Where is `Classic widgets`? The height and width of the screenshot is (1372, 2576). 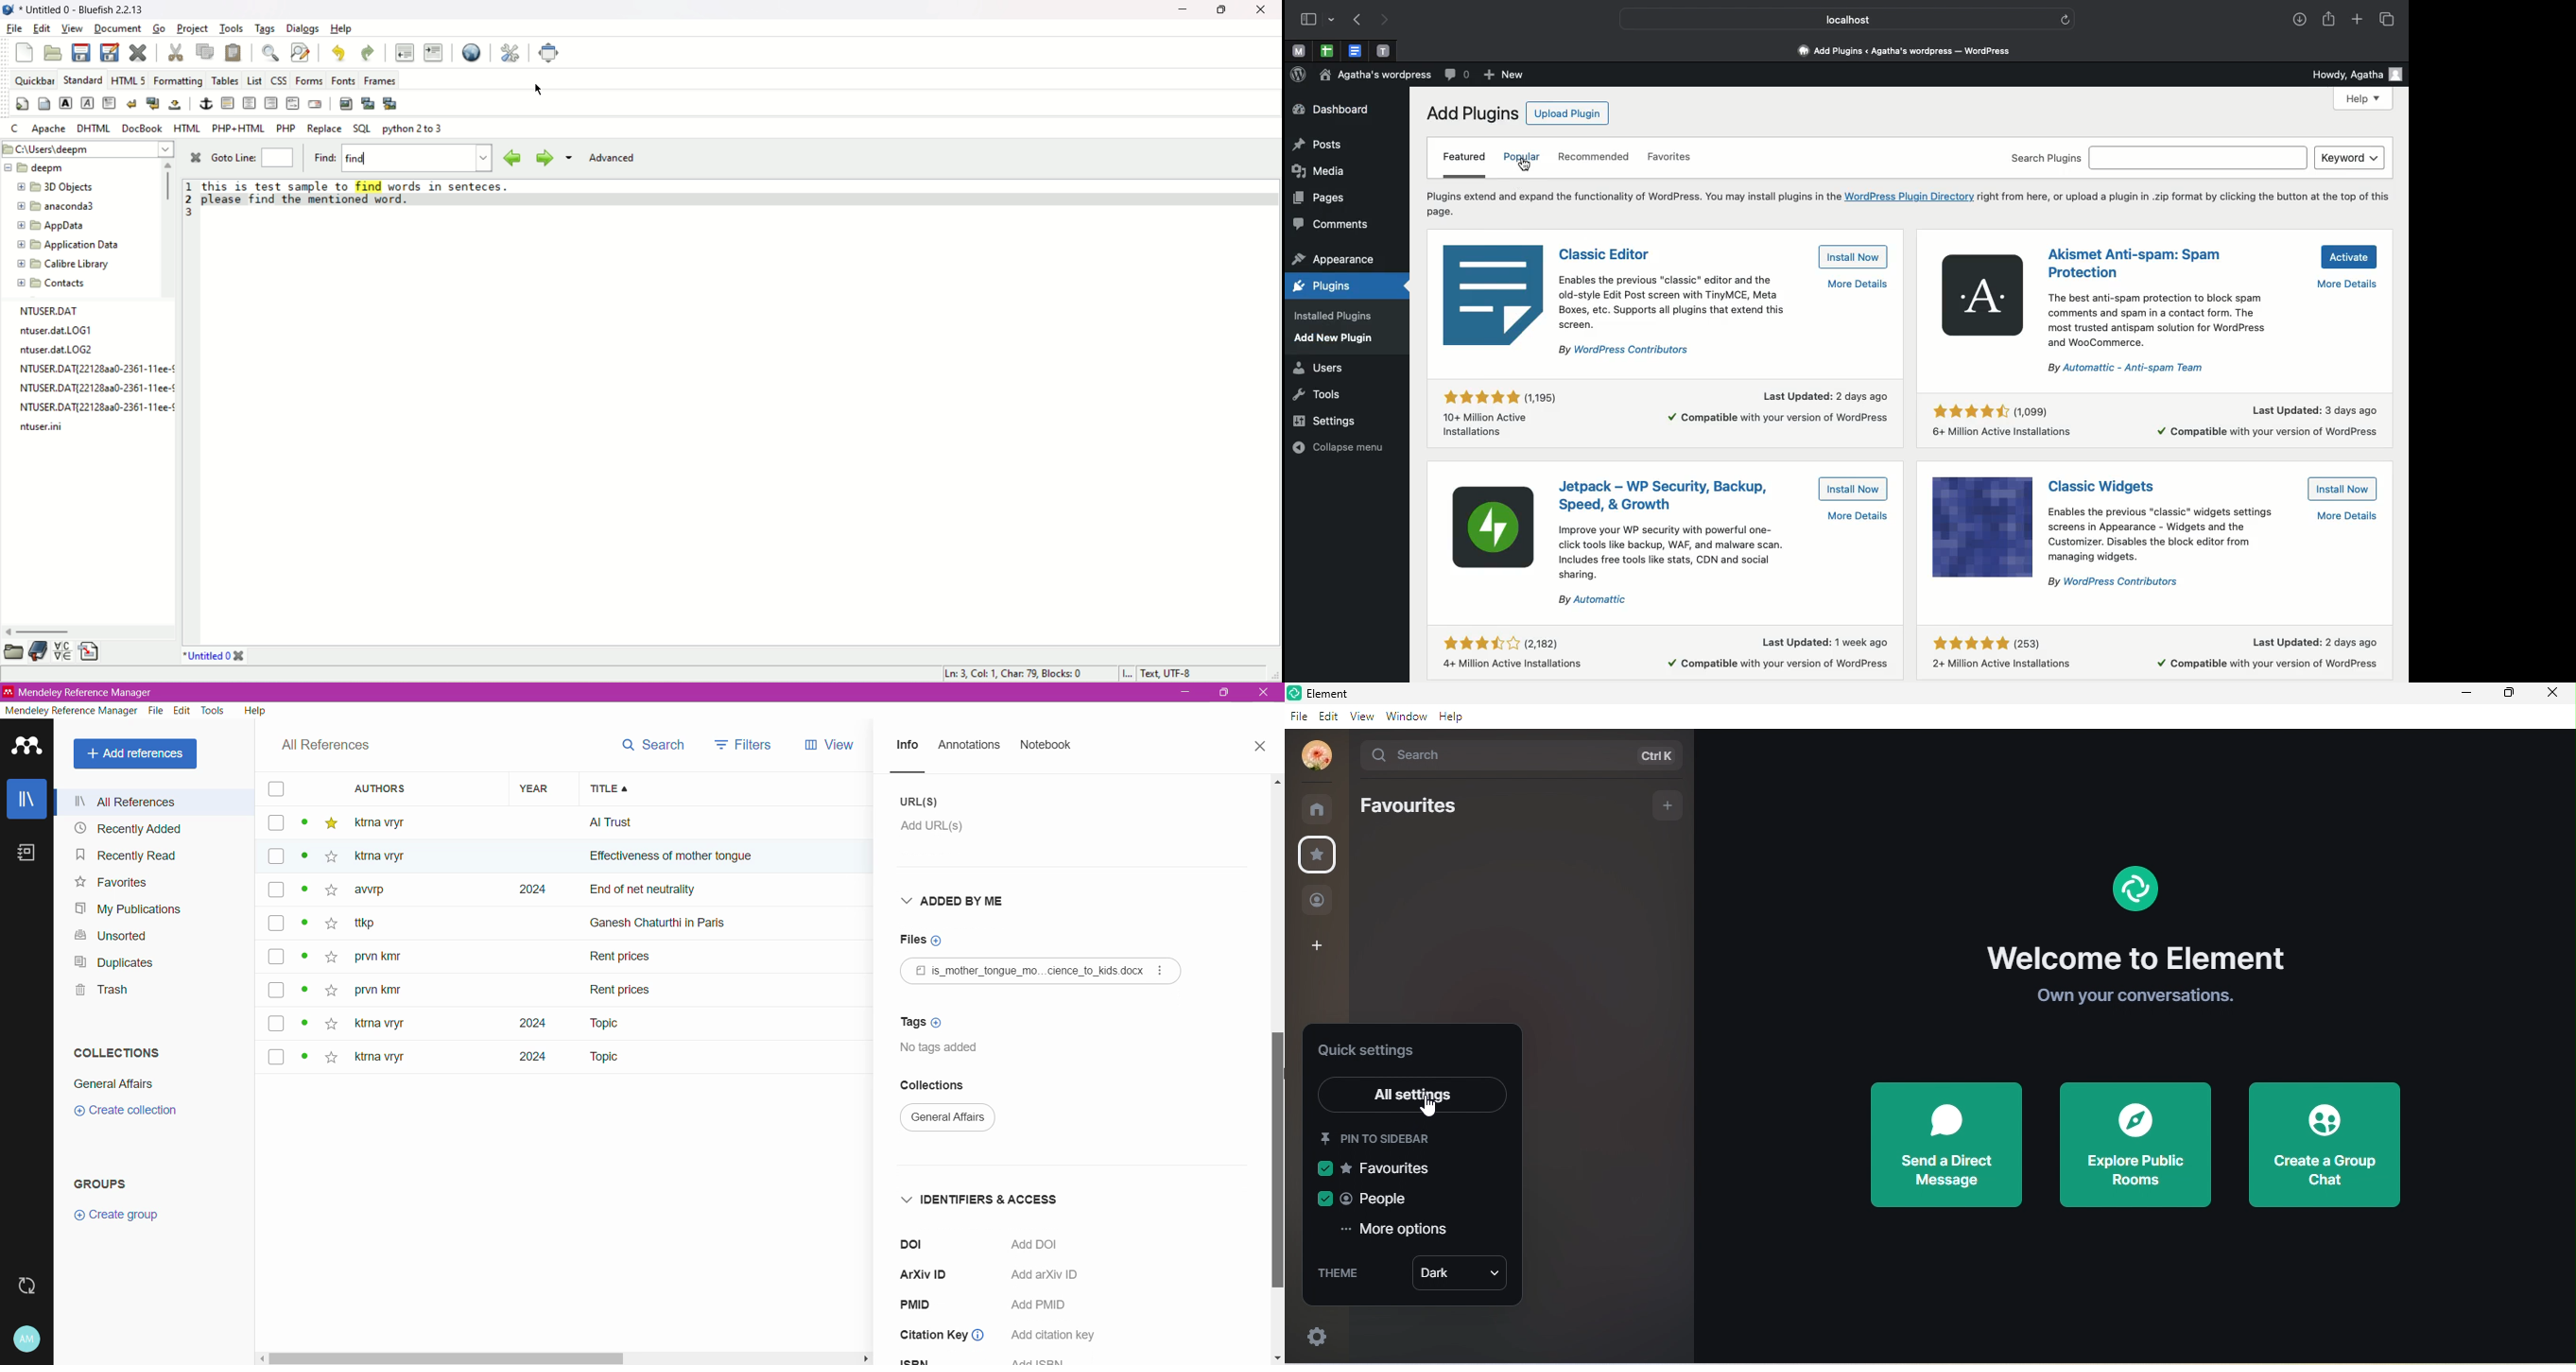
Classic widgets is located at coordinates (2105, 486).